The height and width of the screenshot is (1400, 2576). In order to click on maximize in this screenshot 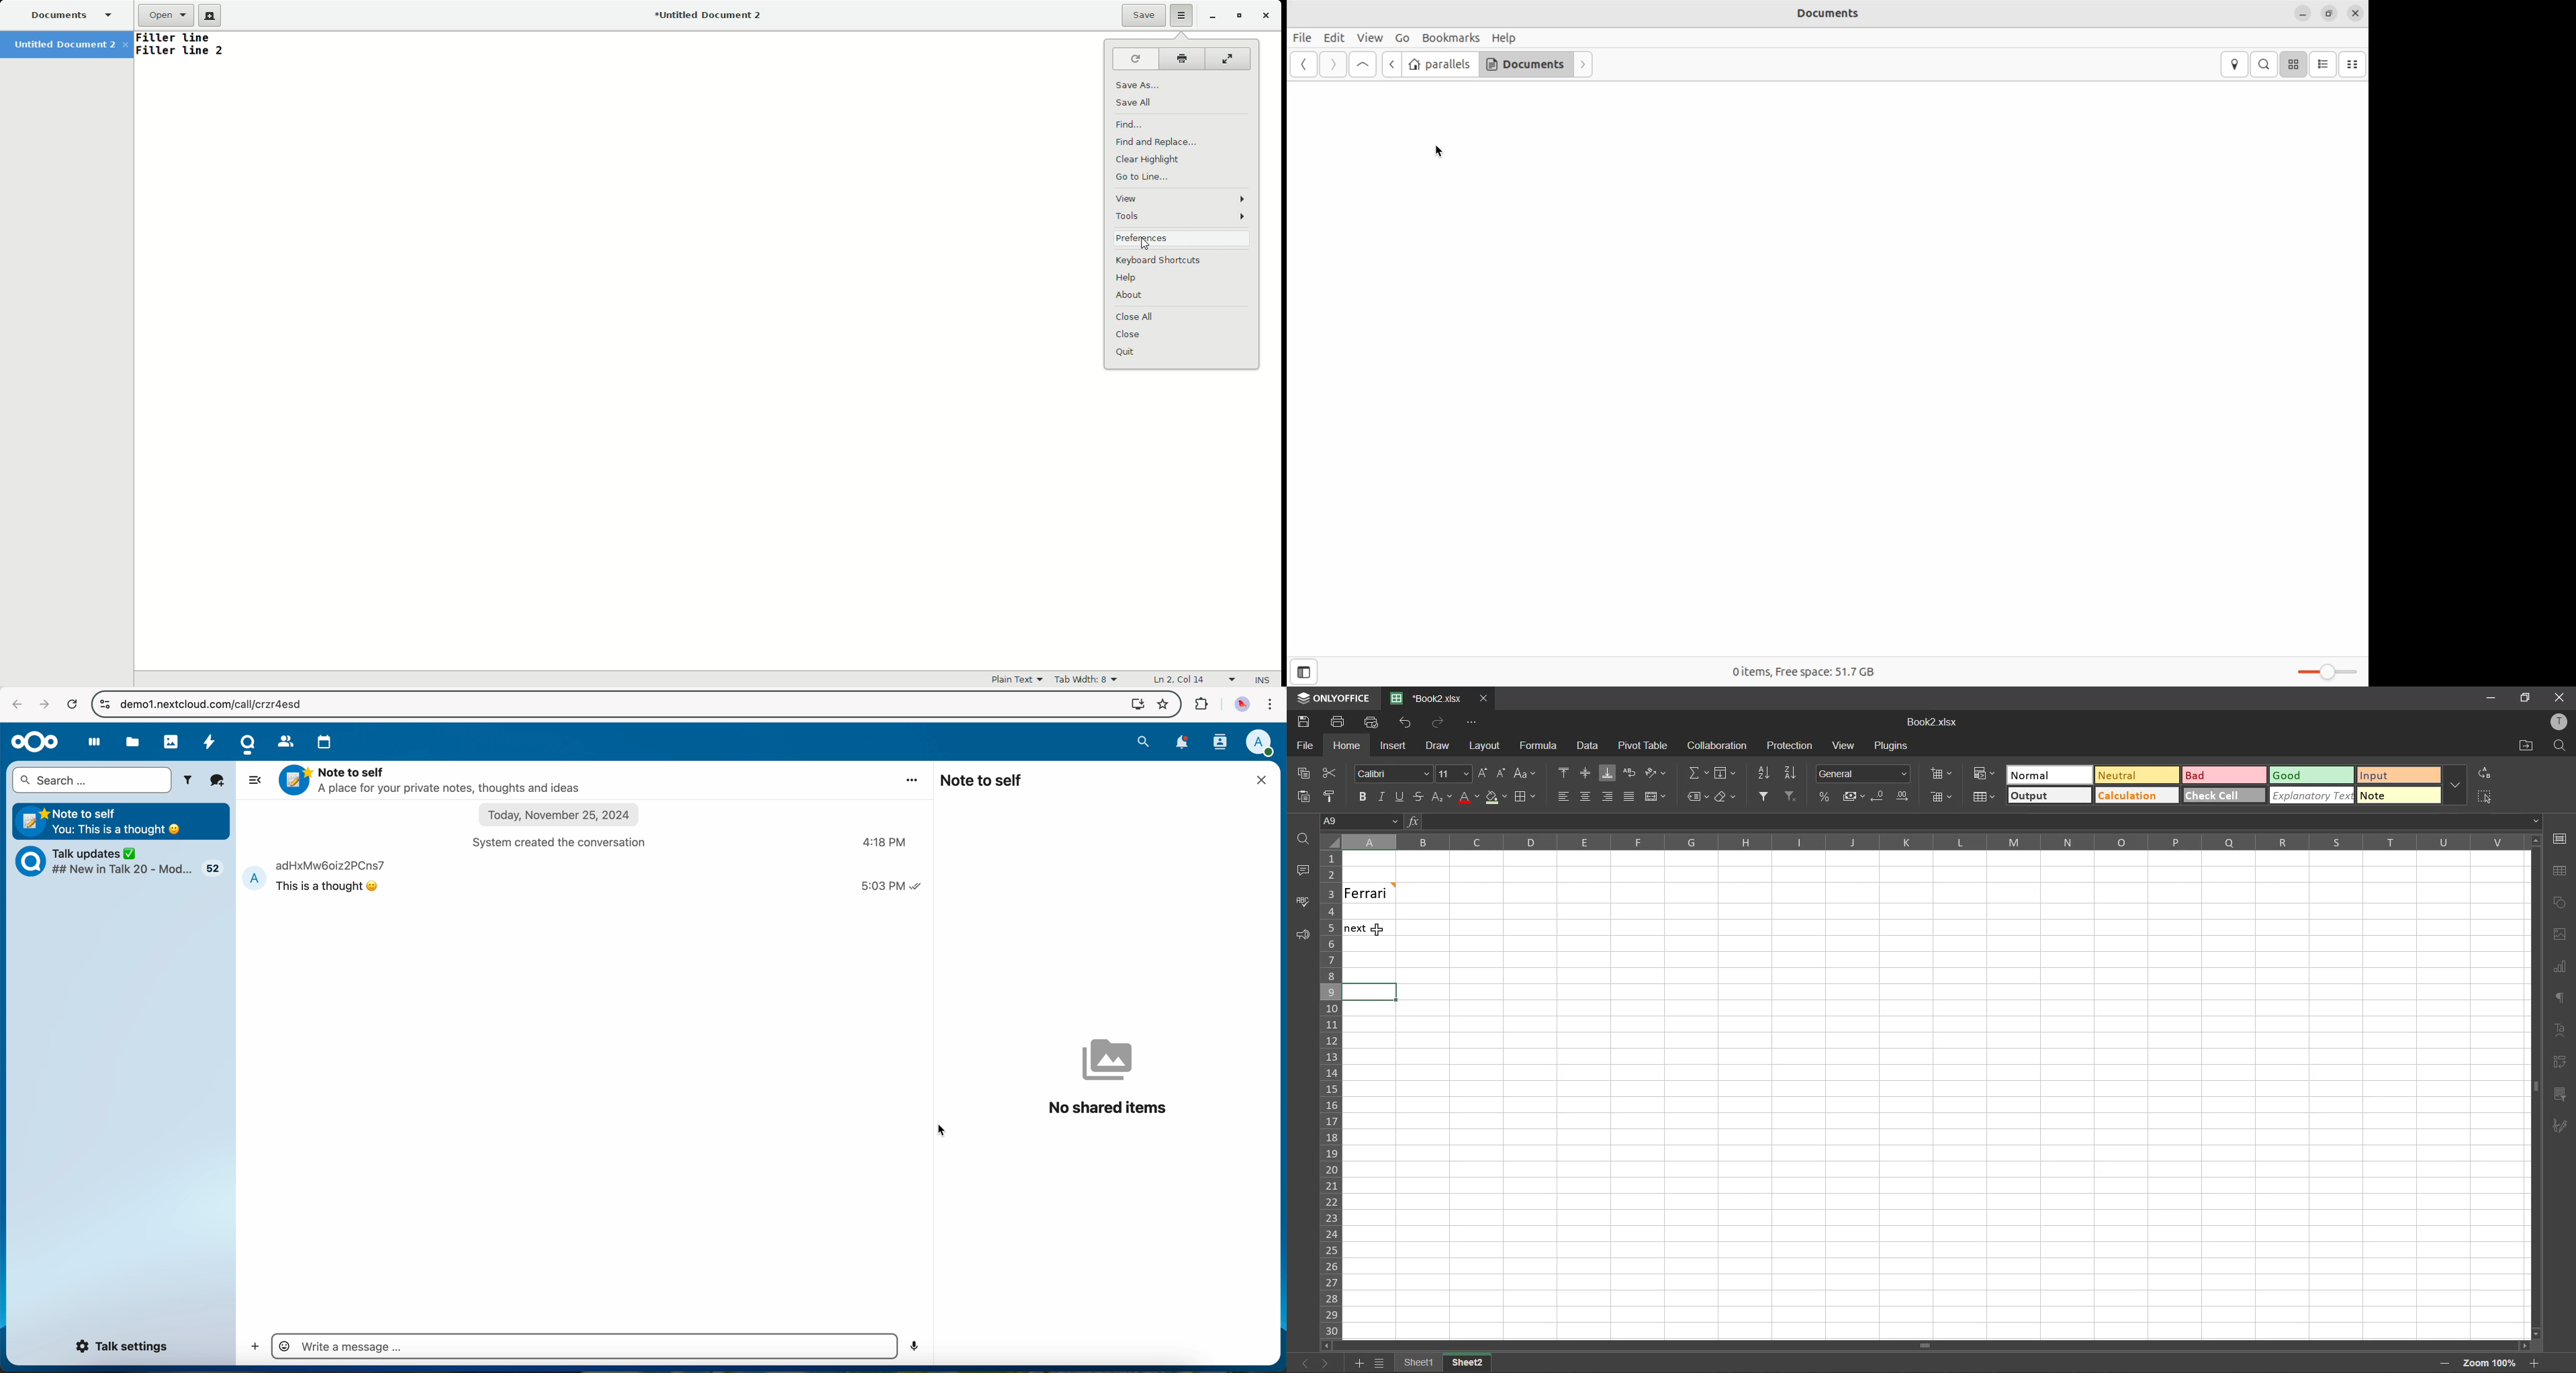, I will do `click(2523, 698)`.